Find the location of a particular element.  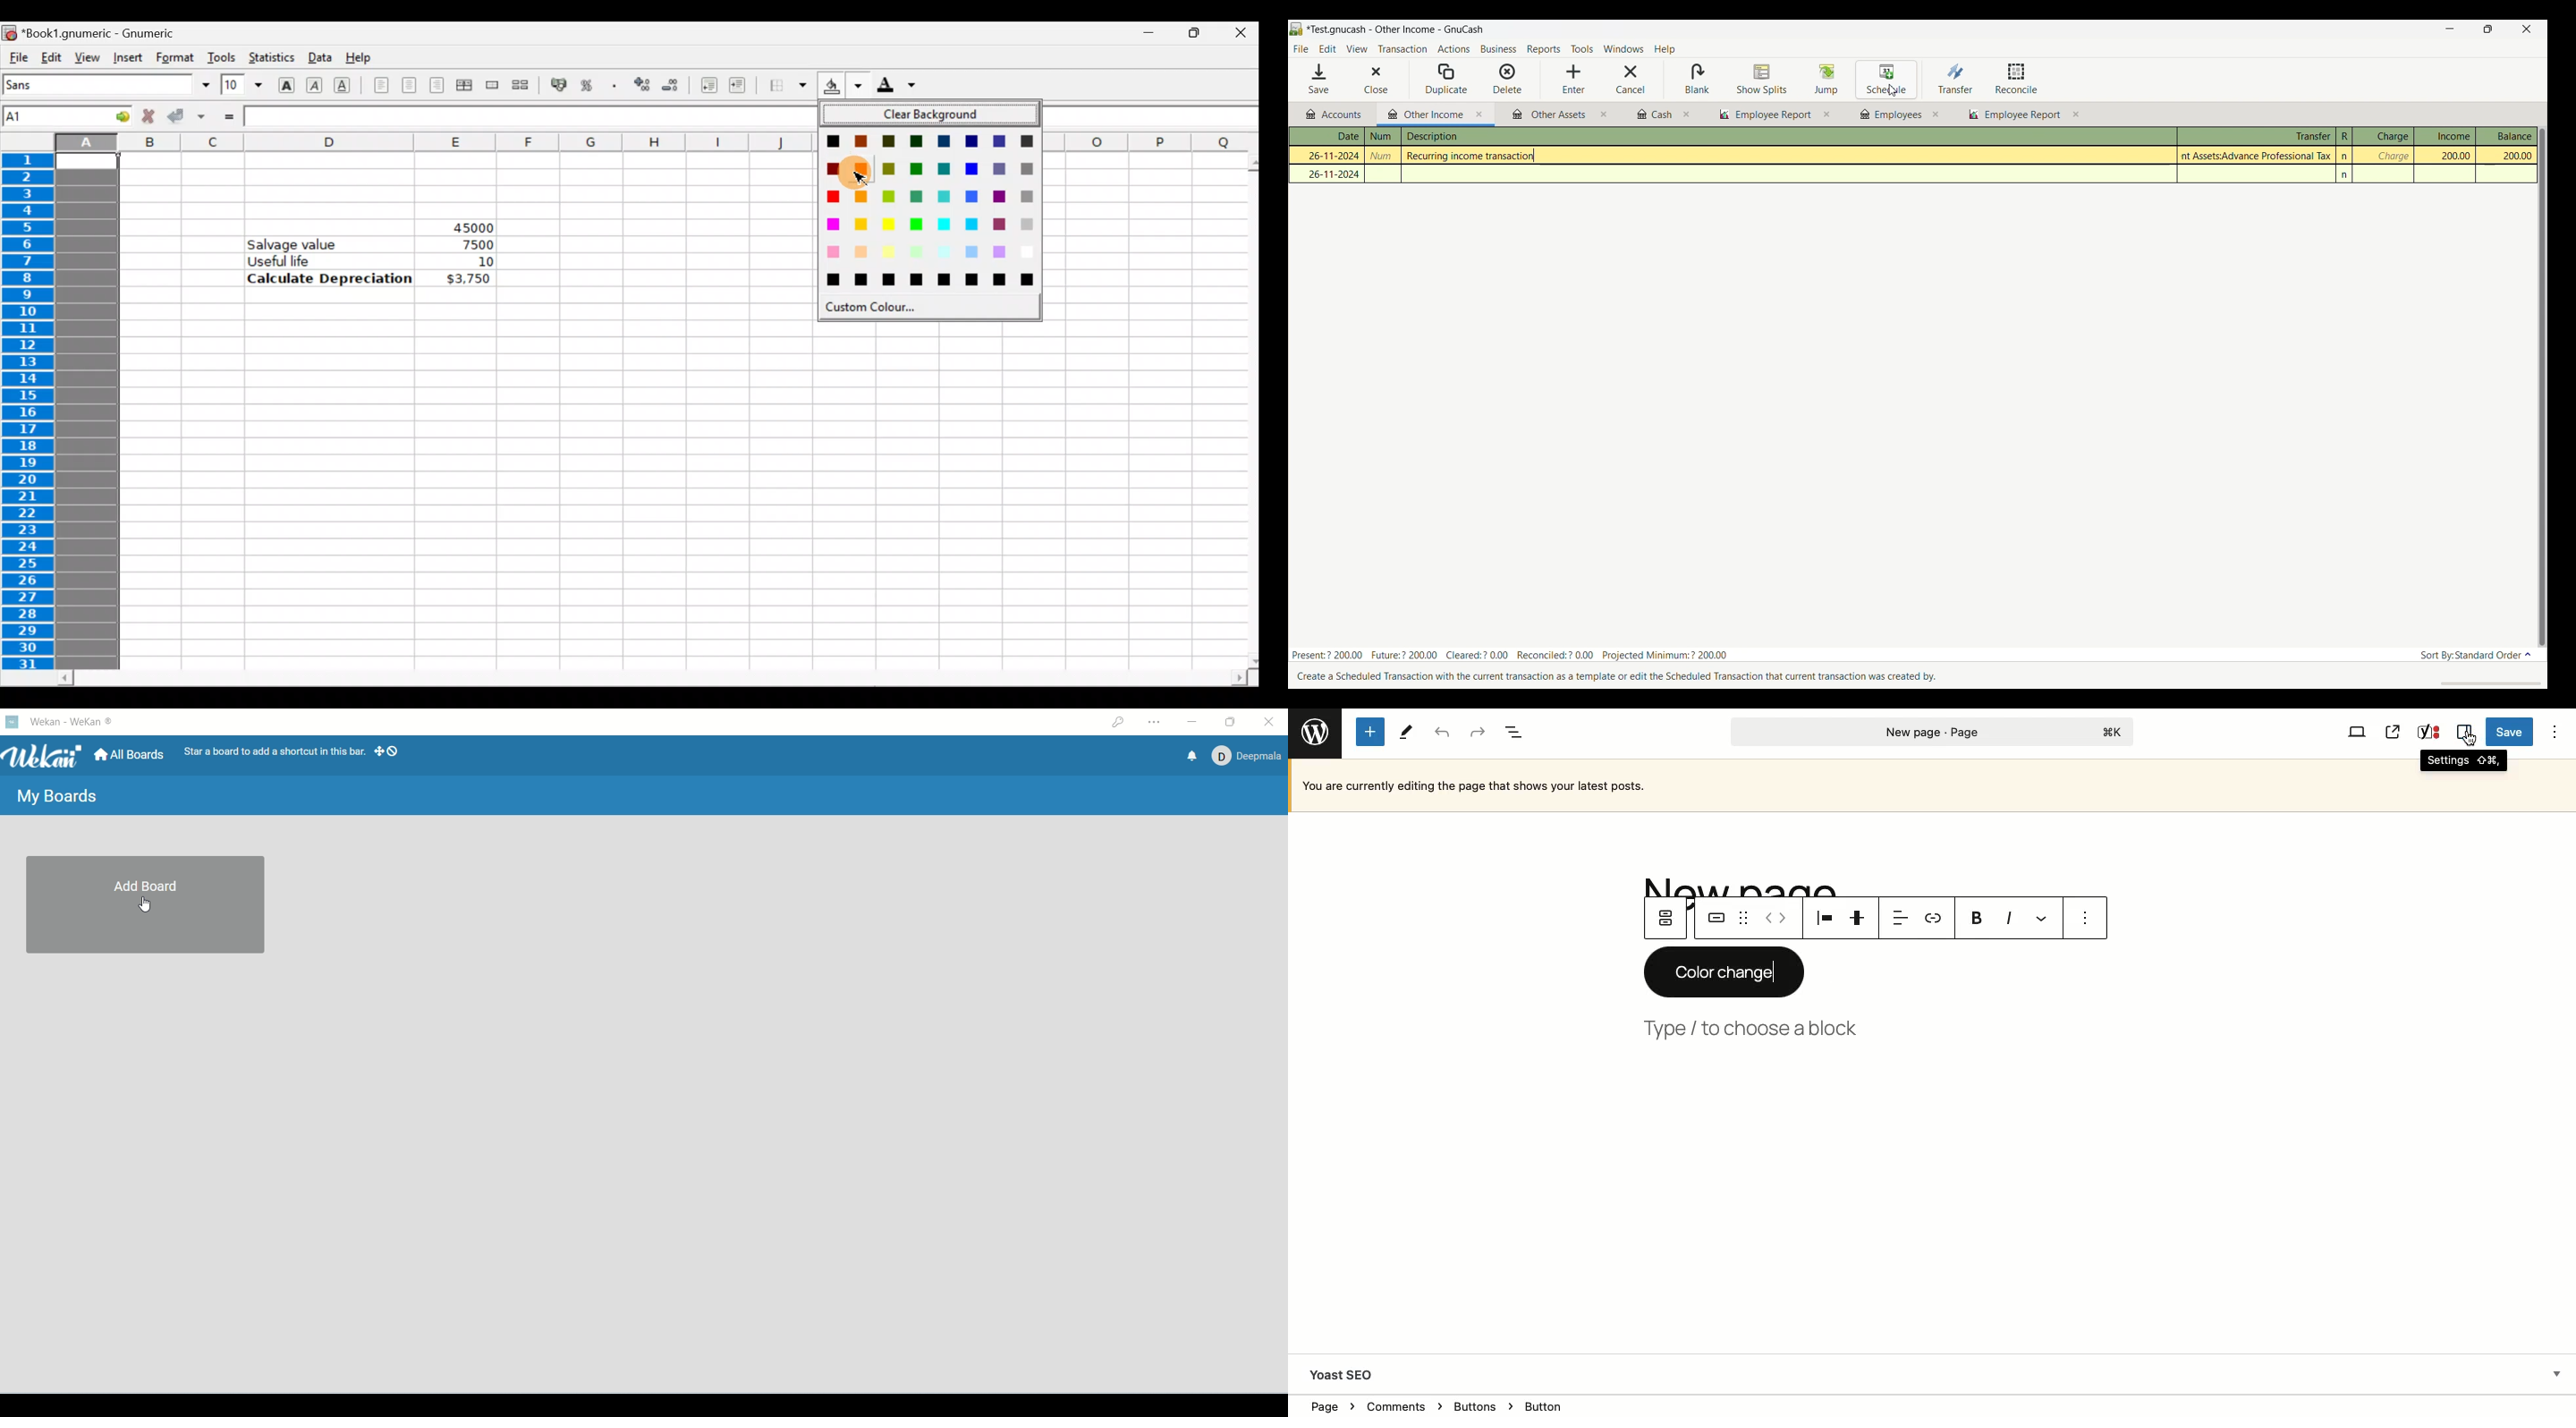

Tools menu is located at coordinates (1582, 50).